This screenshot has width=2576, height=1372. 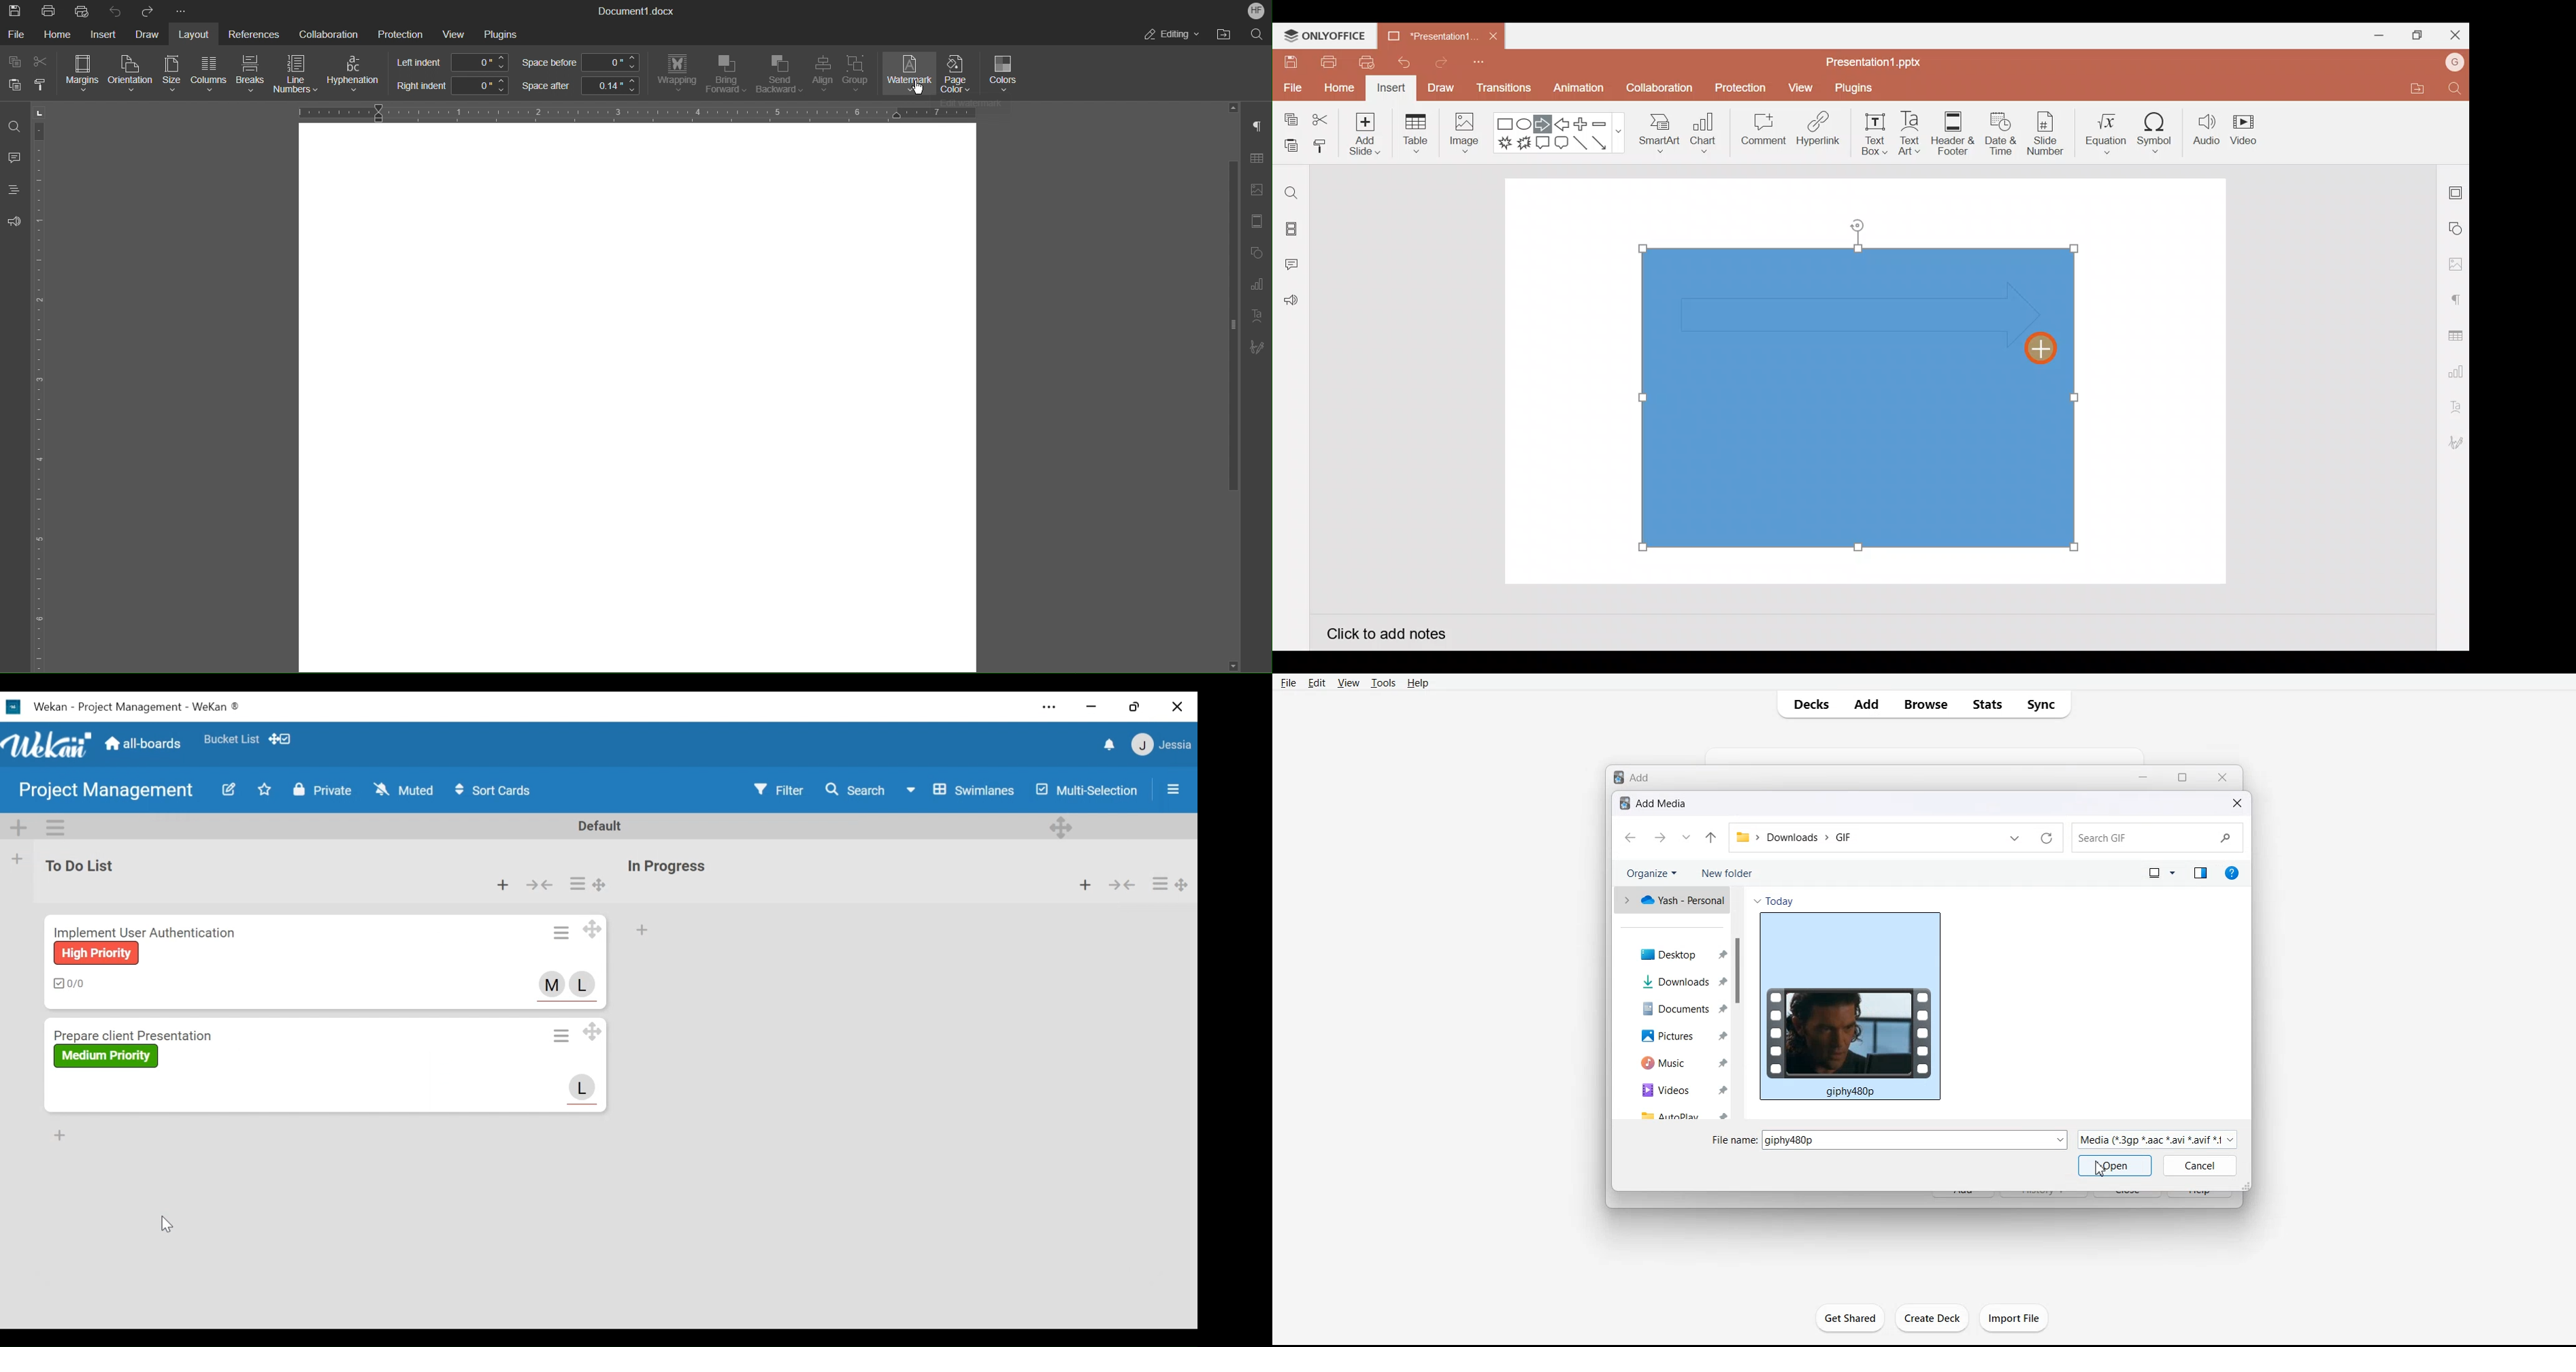 I want to click on Plugins, so click(x=501, y=35).